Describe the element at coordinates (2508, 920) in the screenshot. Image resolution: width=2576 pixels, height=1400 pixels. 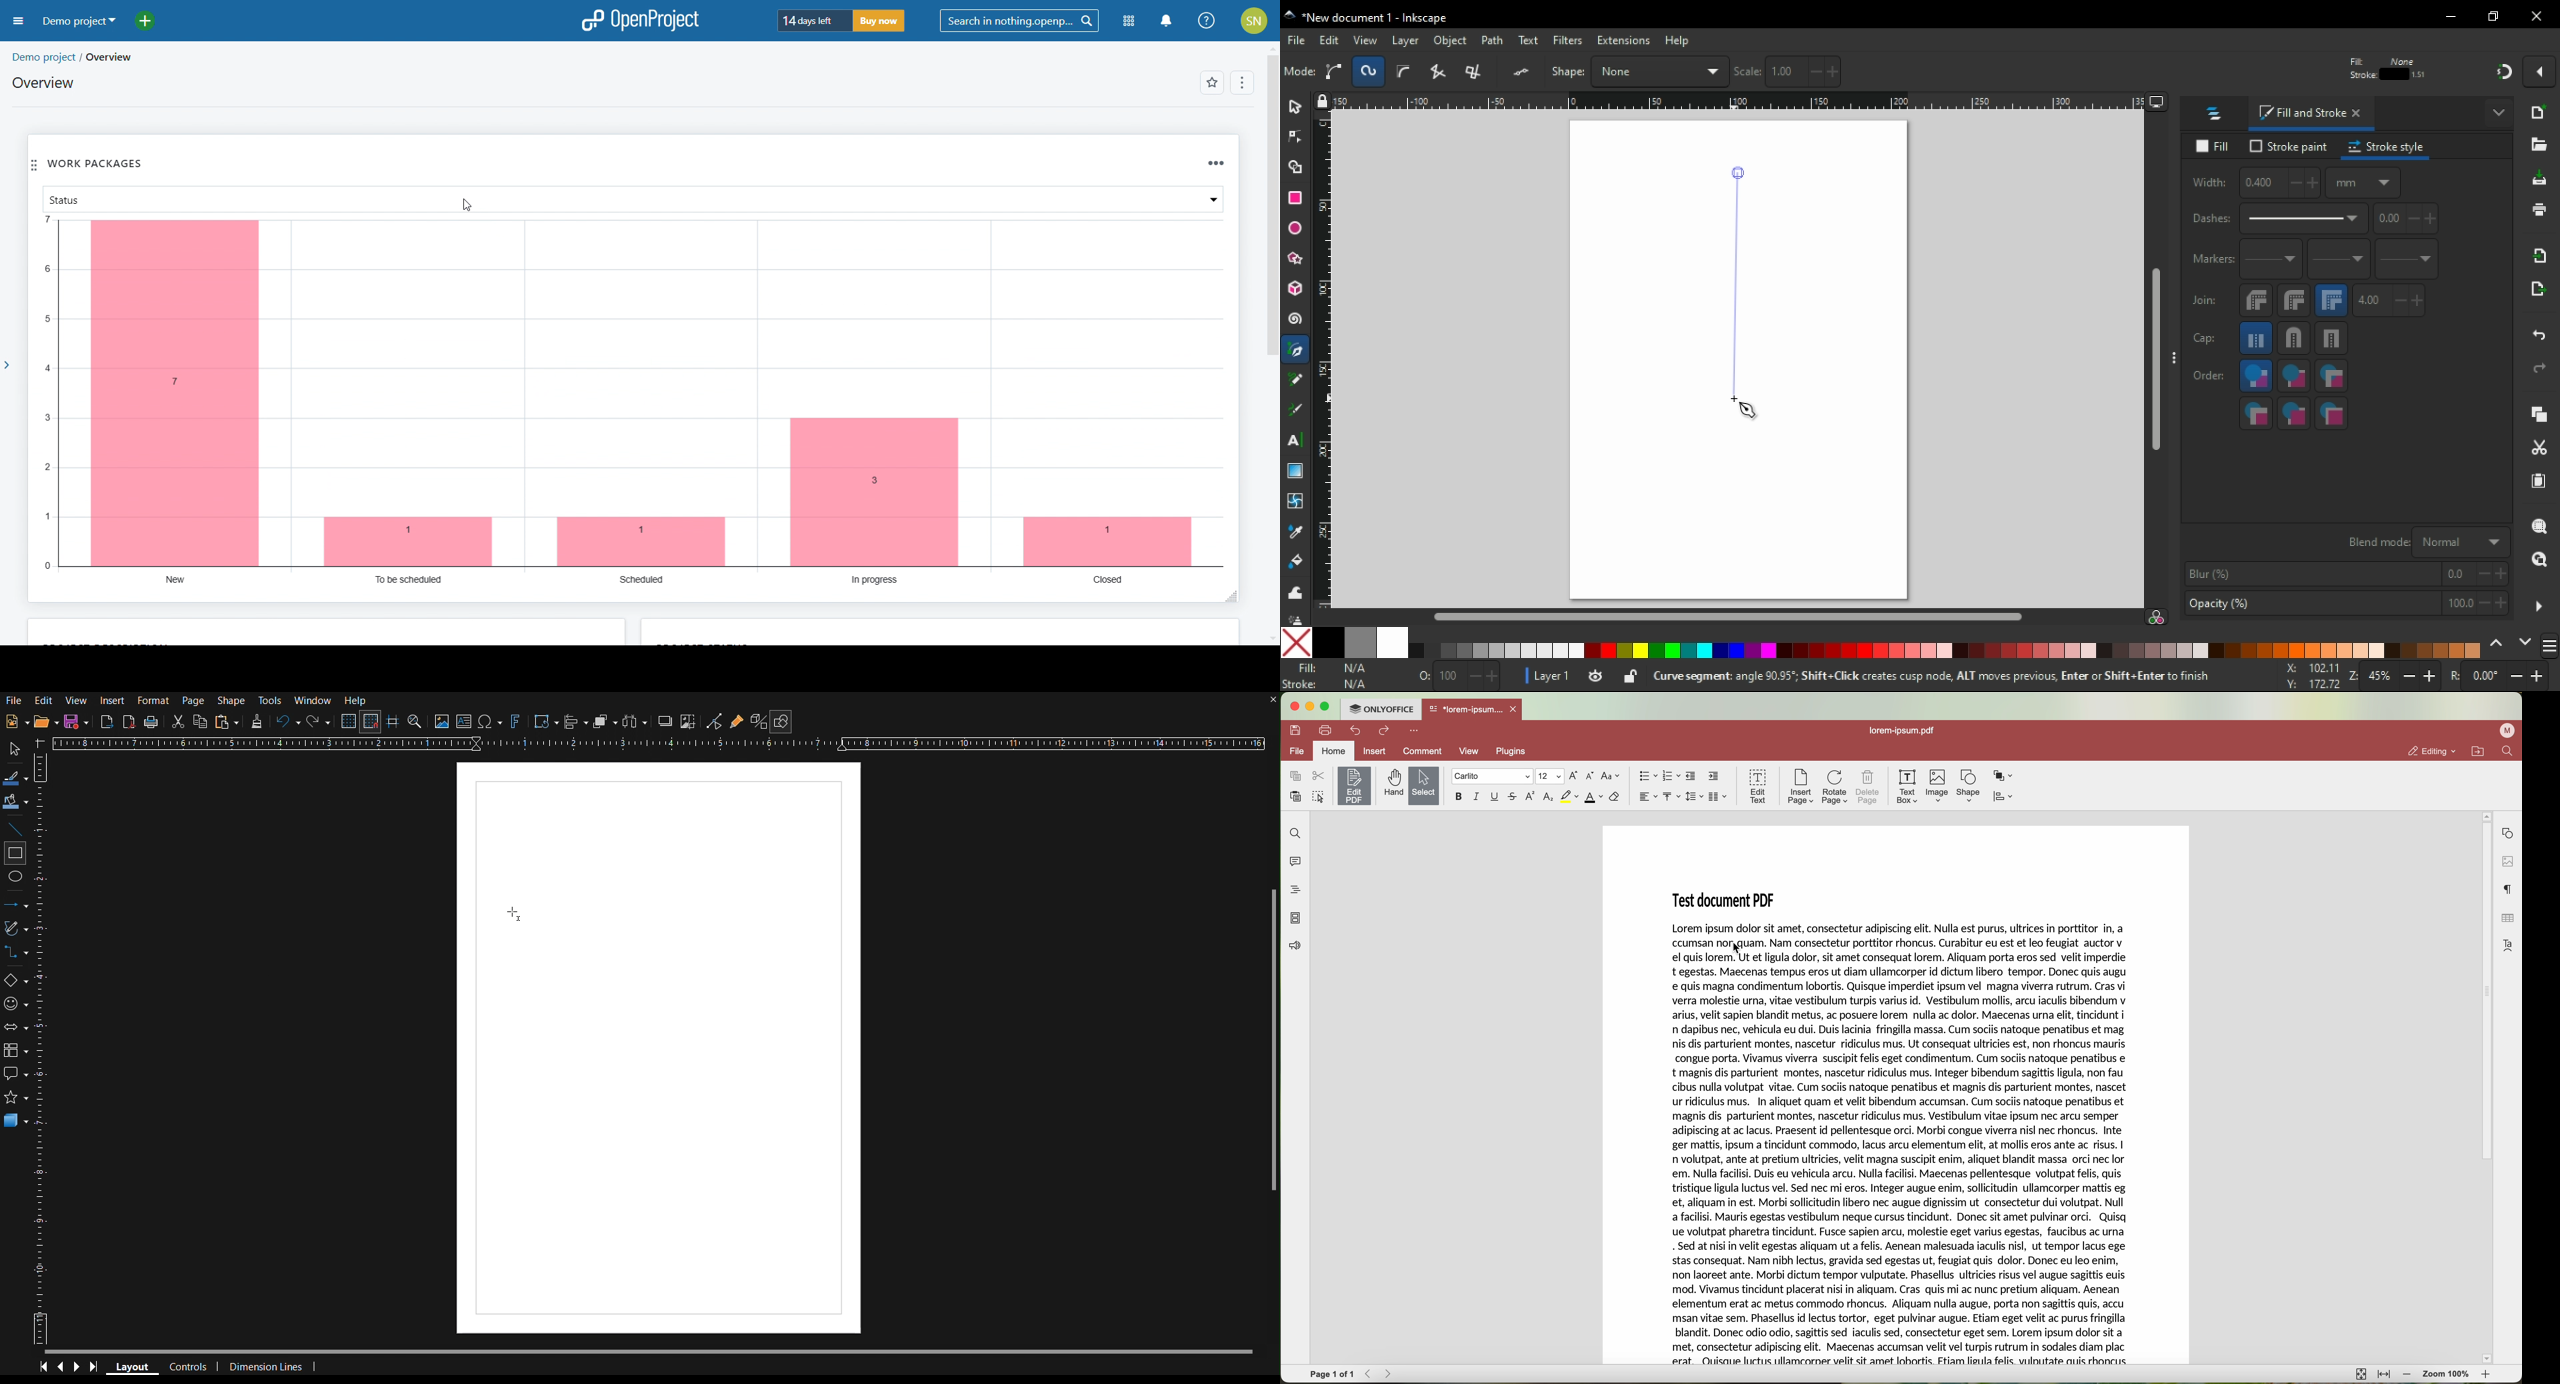
I see `table settings` at that location.